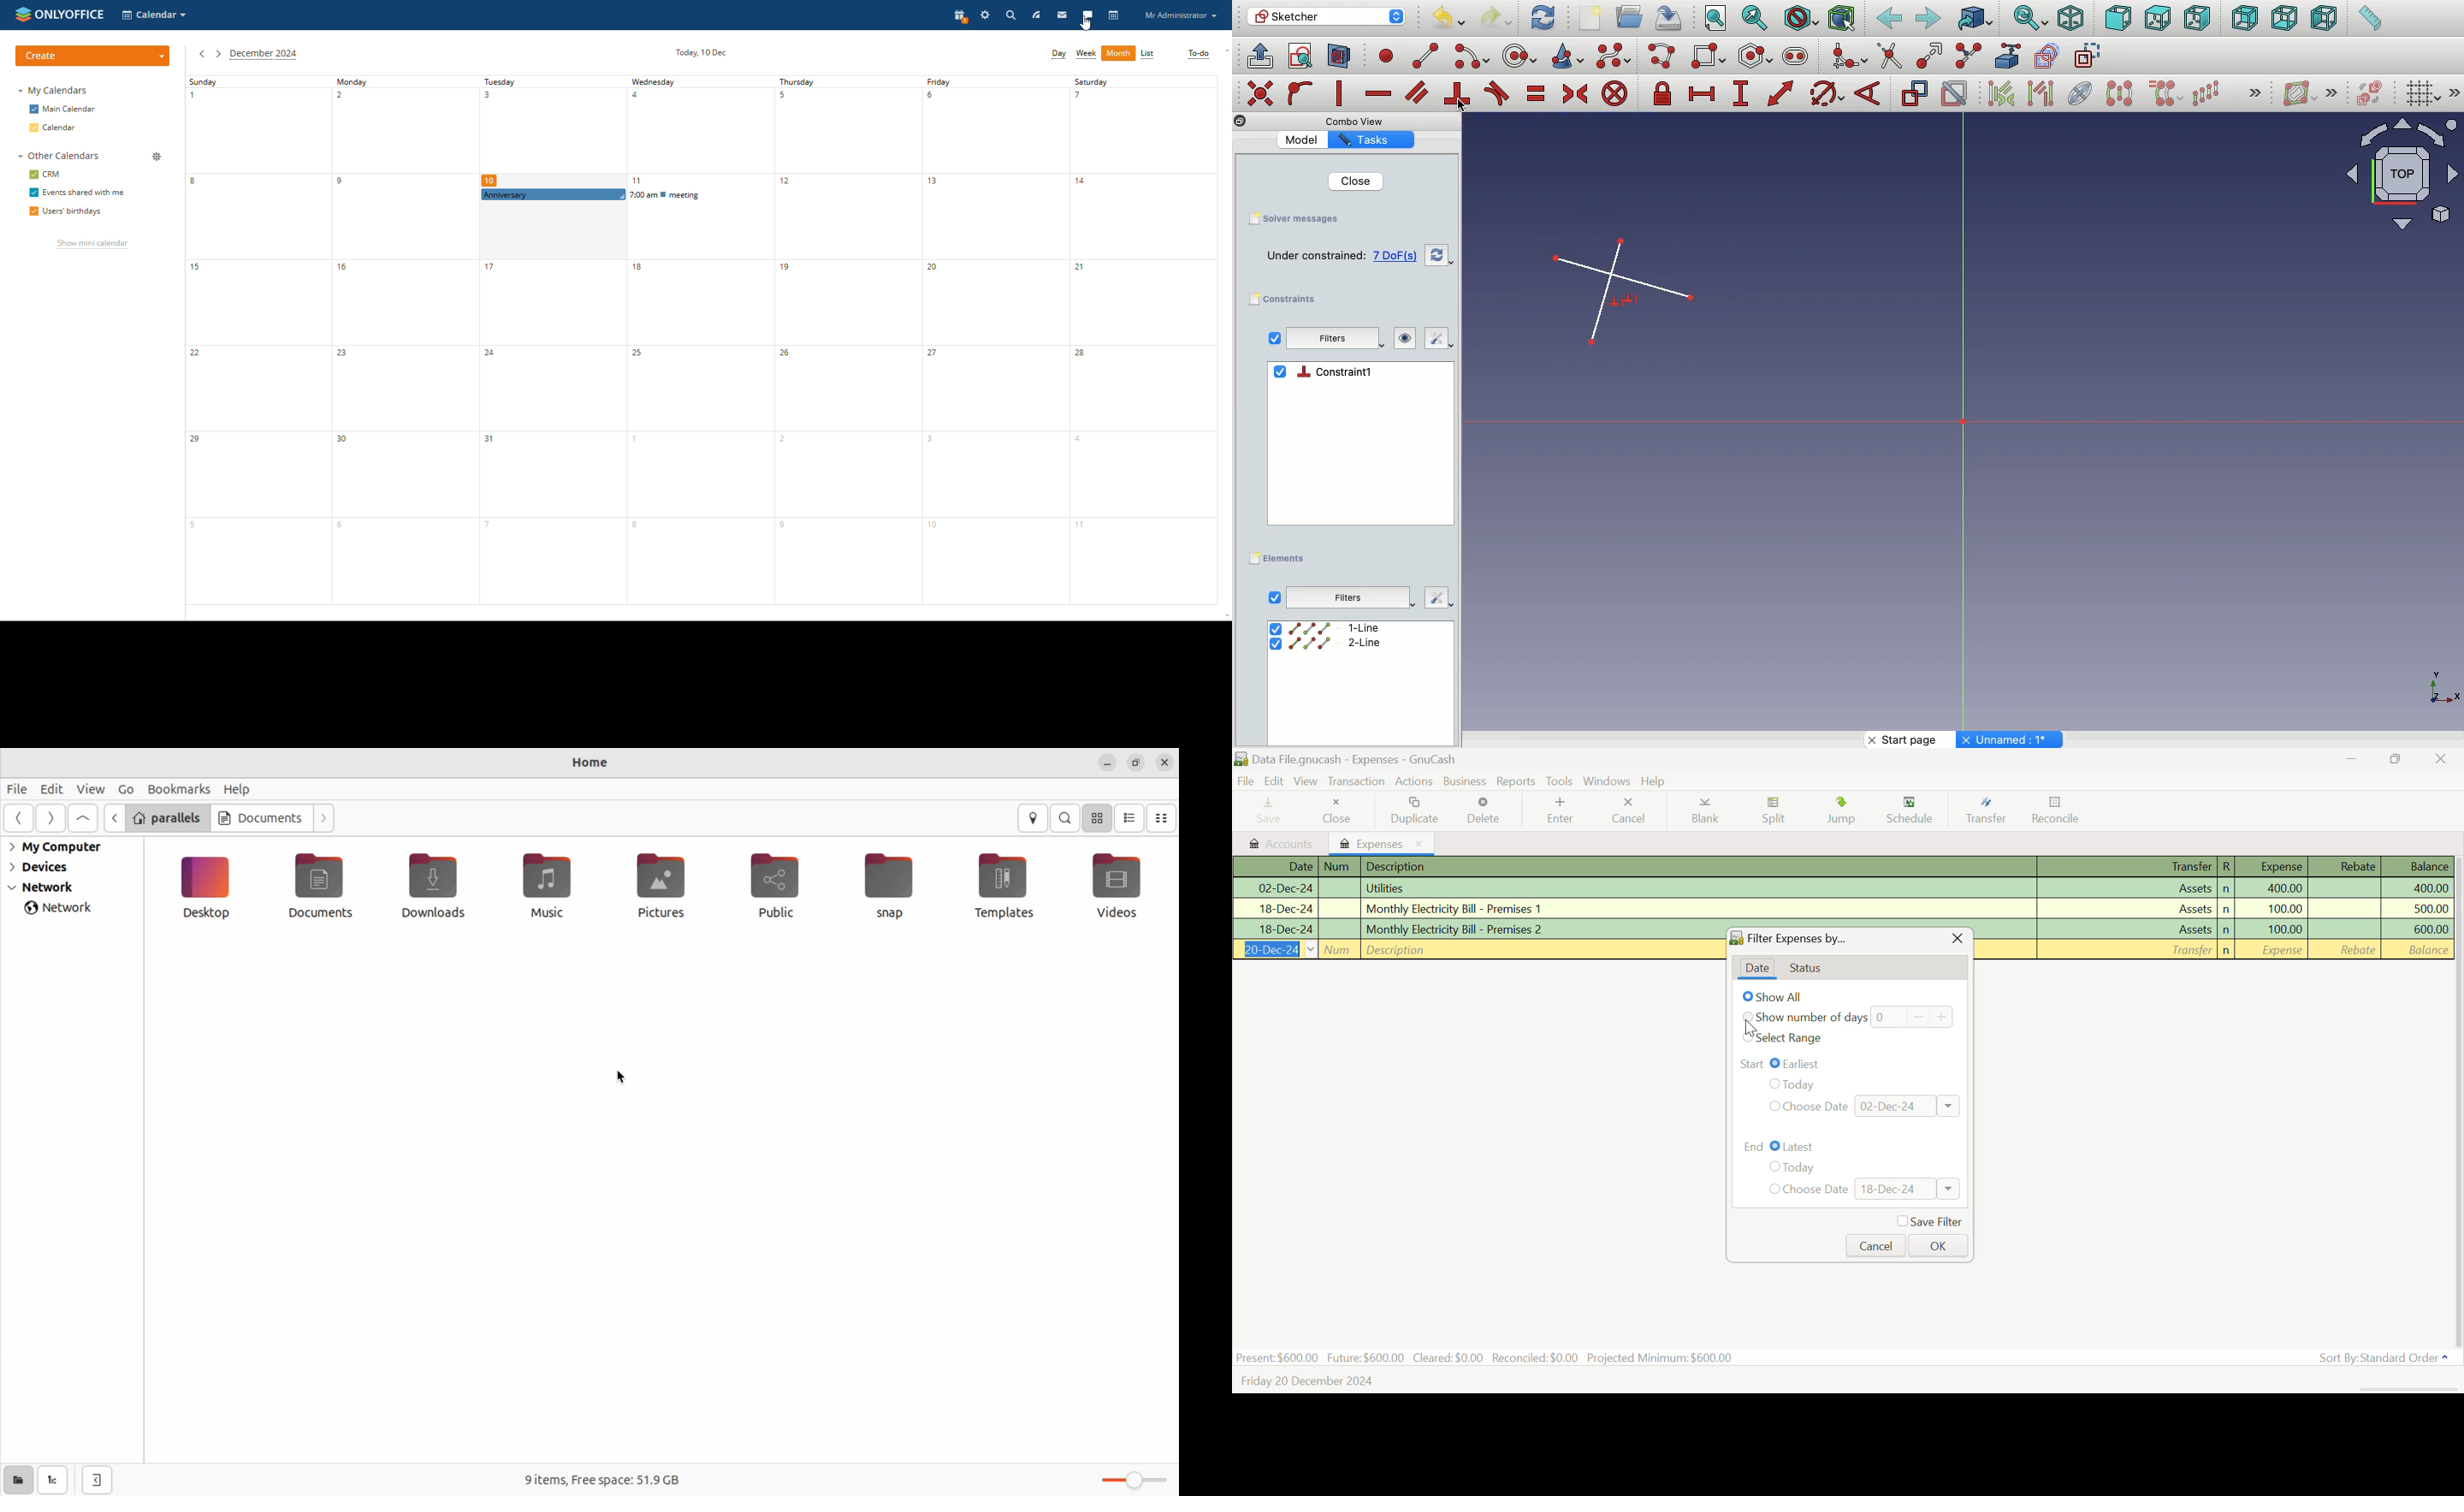 The width and height of the screenshot is (2464, 1512). What do you see at coordinates (2424, 95) in the screenshot?
I see `Toggle grid` at bounding box center [2424, 95].